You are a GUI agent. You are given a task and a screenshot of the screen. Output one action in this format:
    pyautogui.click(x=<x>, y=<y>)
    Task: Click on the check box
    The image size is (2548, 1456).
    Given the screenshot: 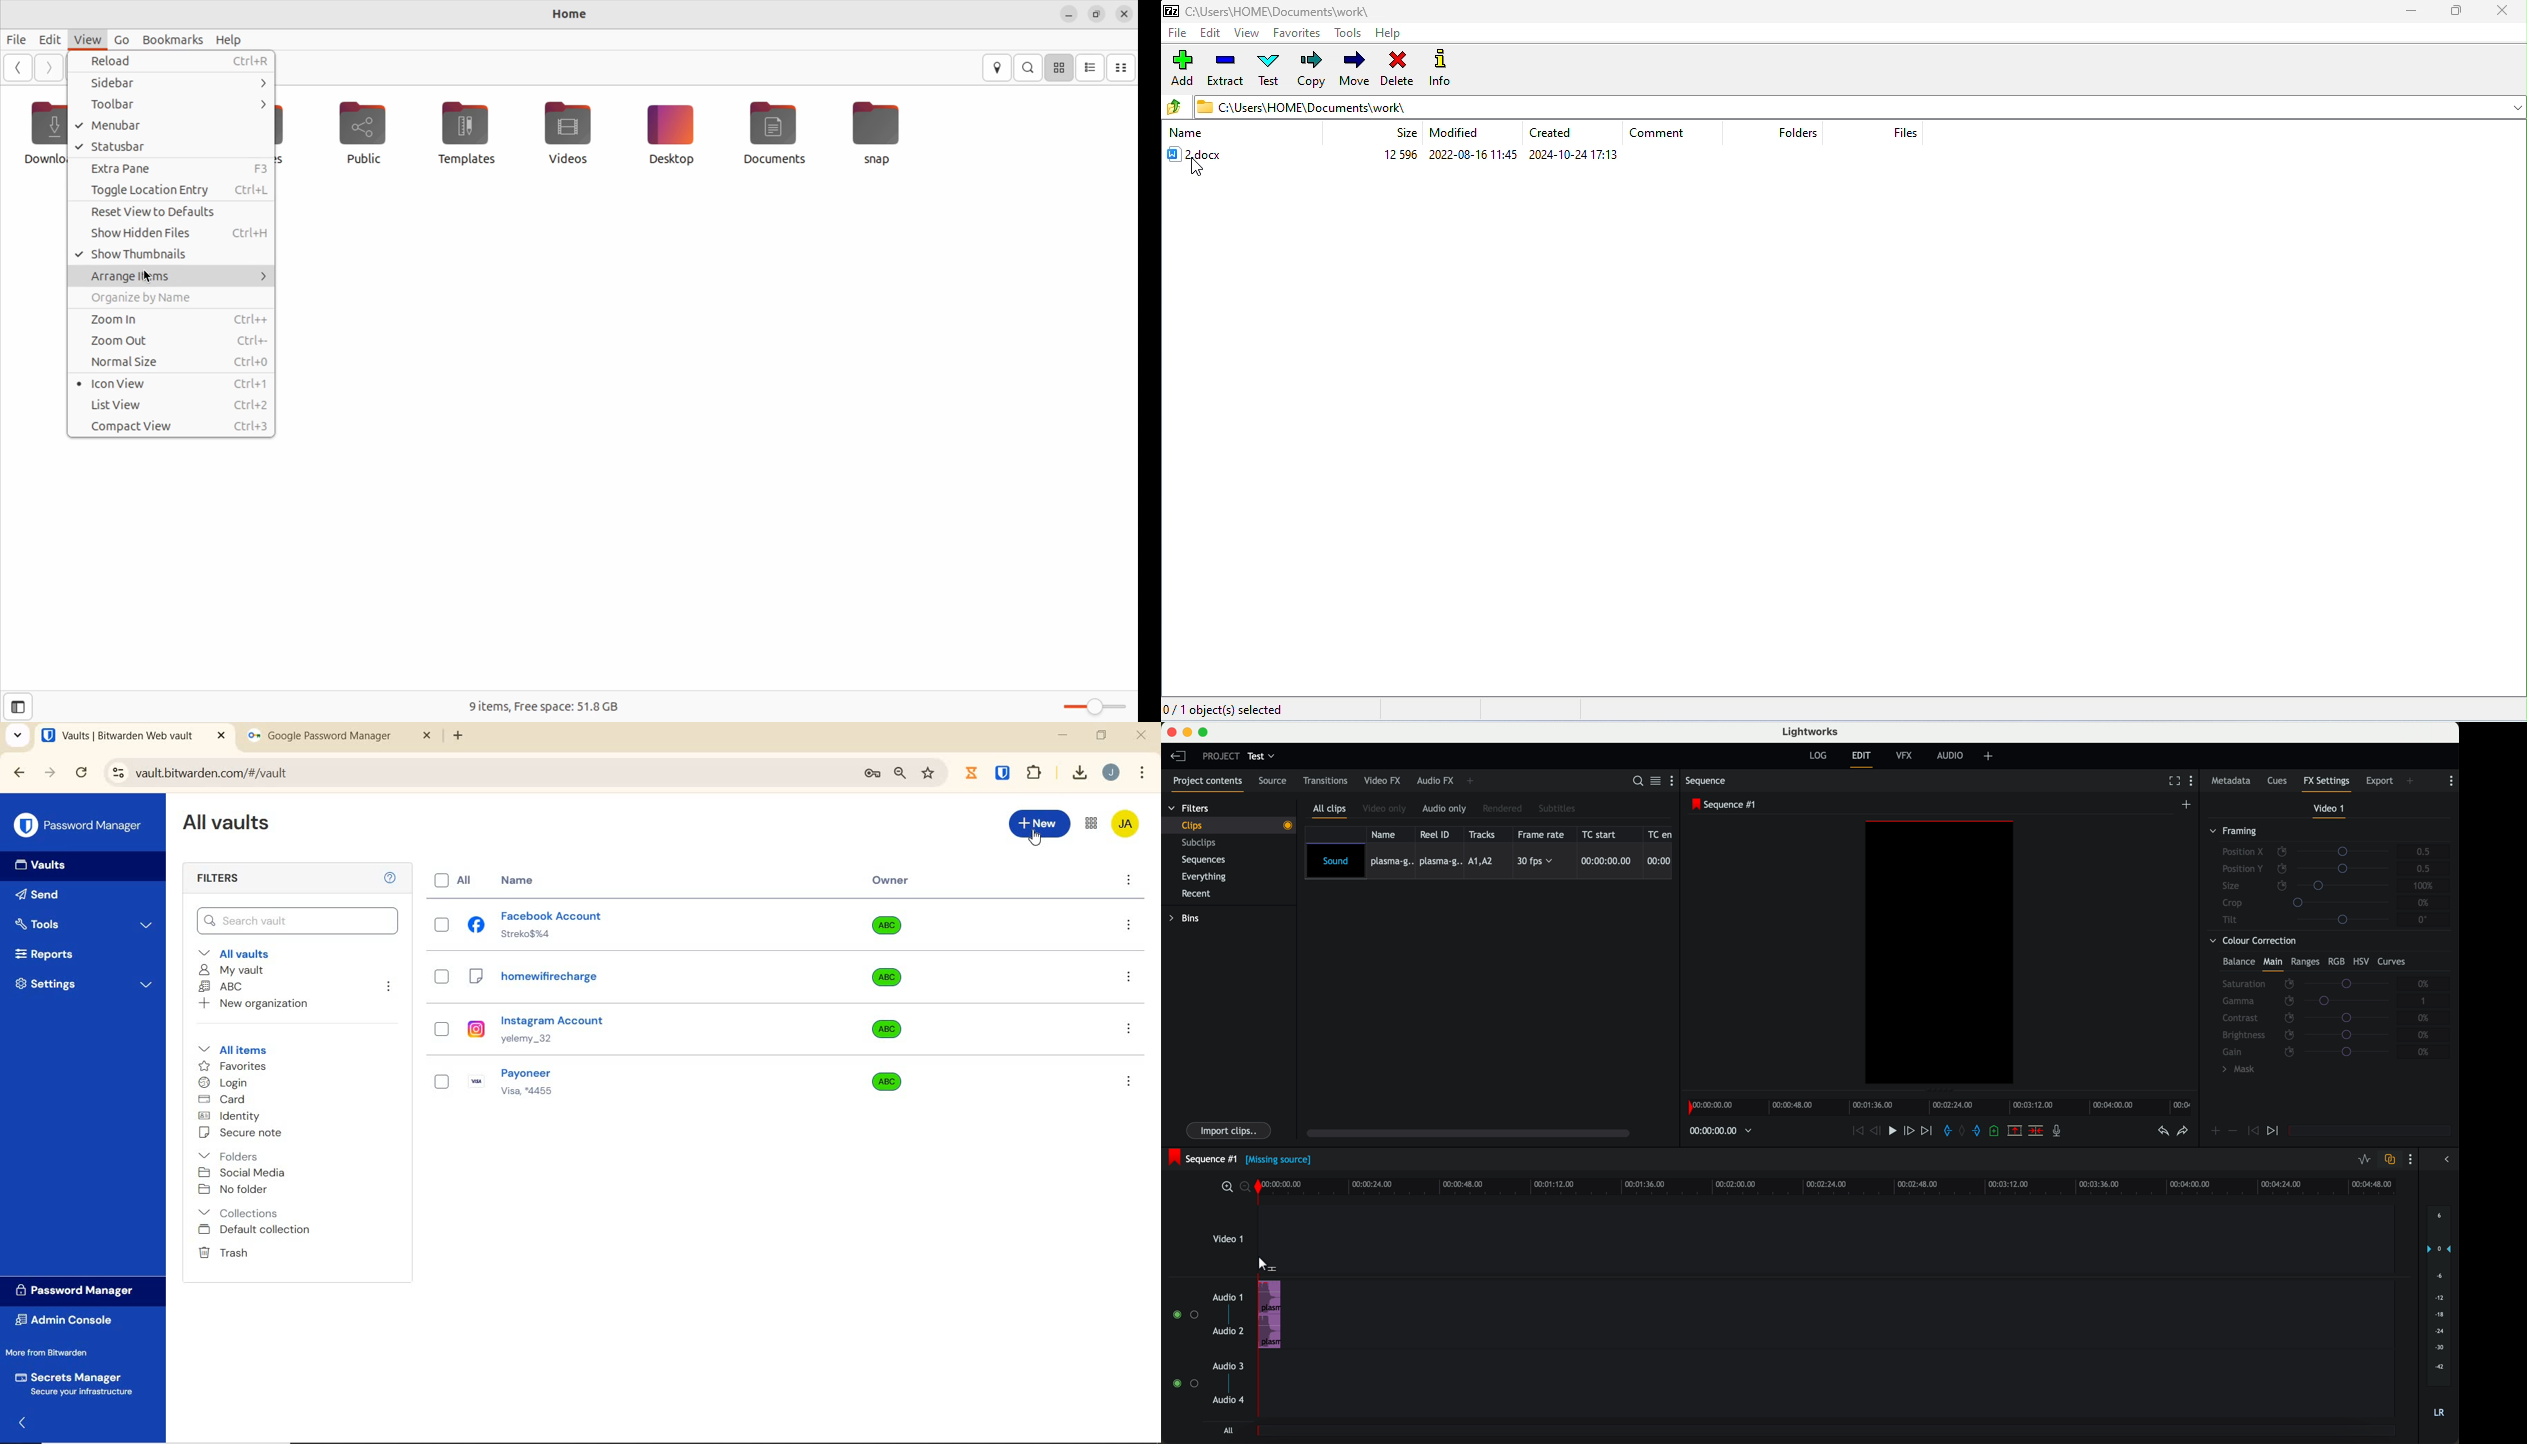 What is the action you would take?
    pyautogui.click(x=436, y=1036)
    